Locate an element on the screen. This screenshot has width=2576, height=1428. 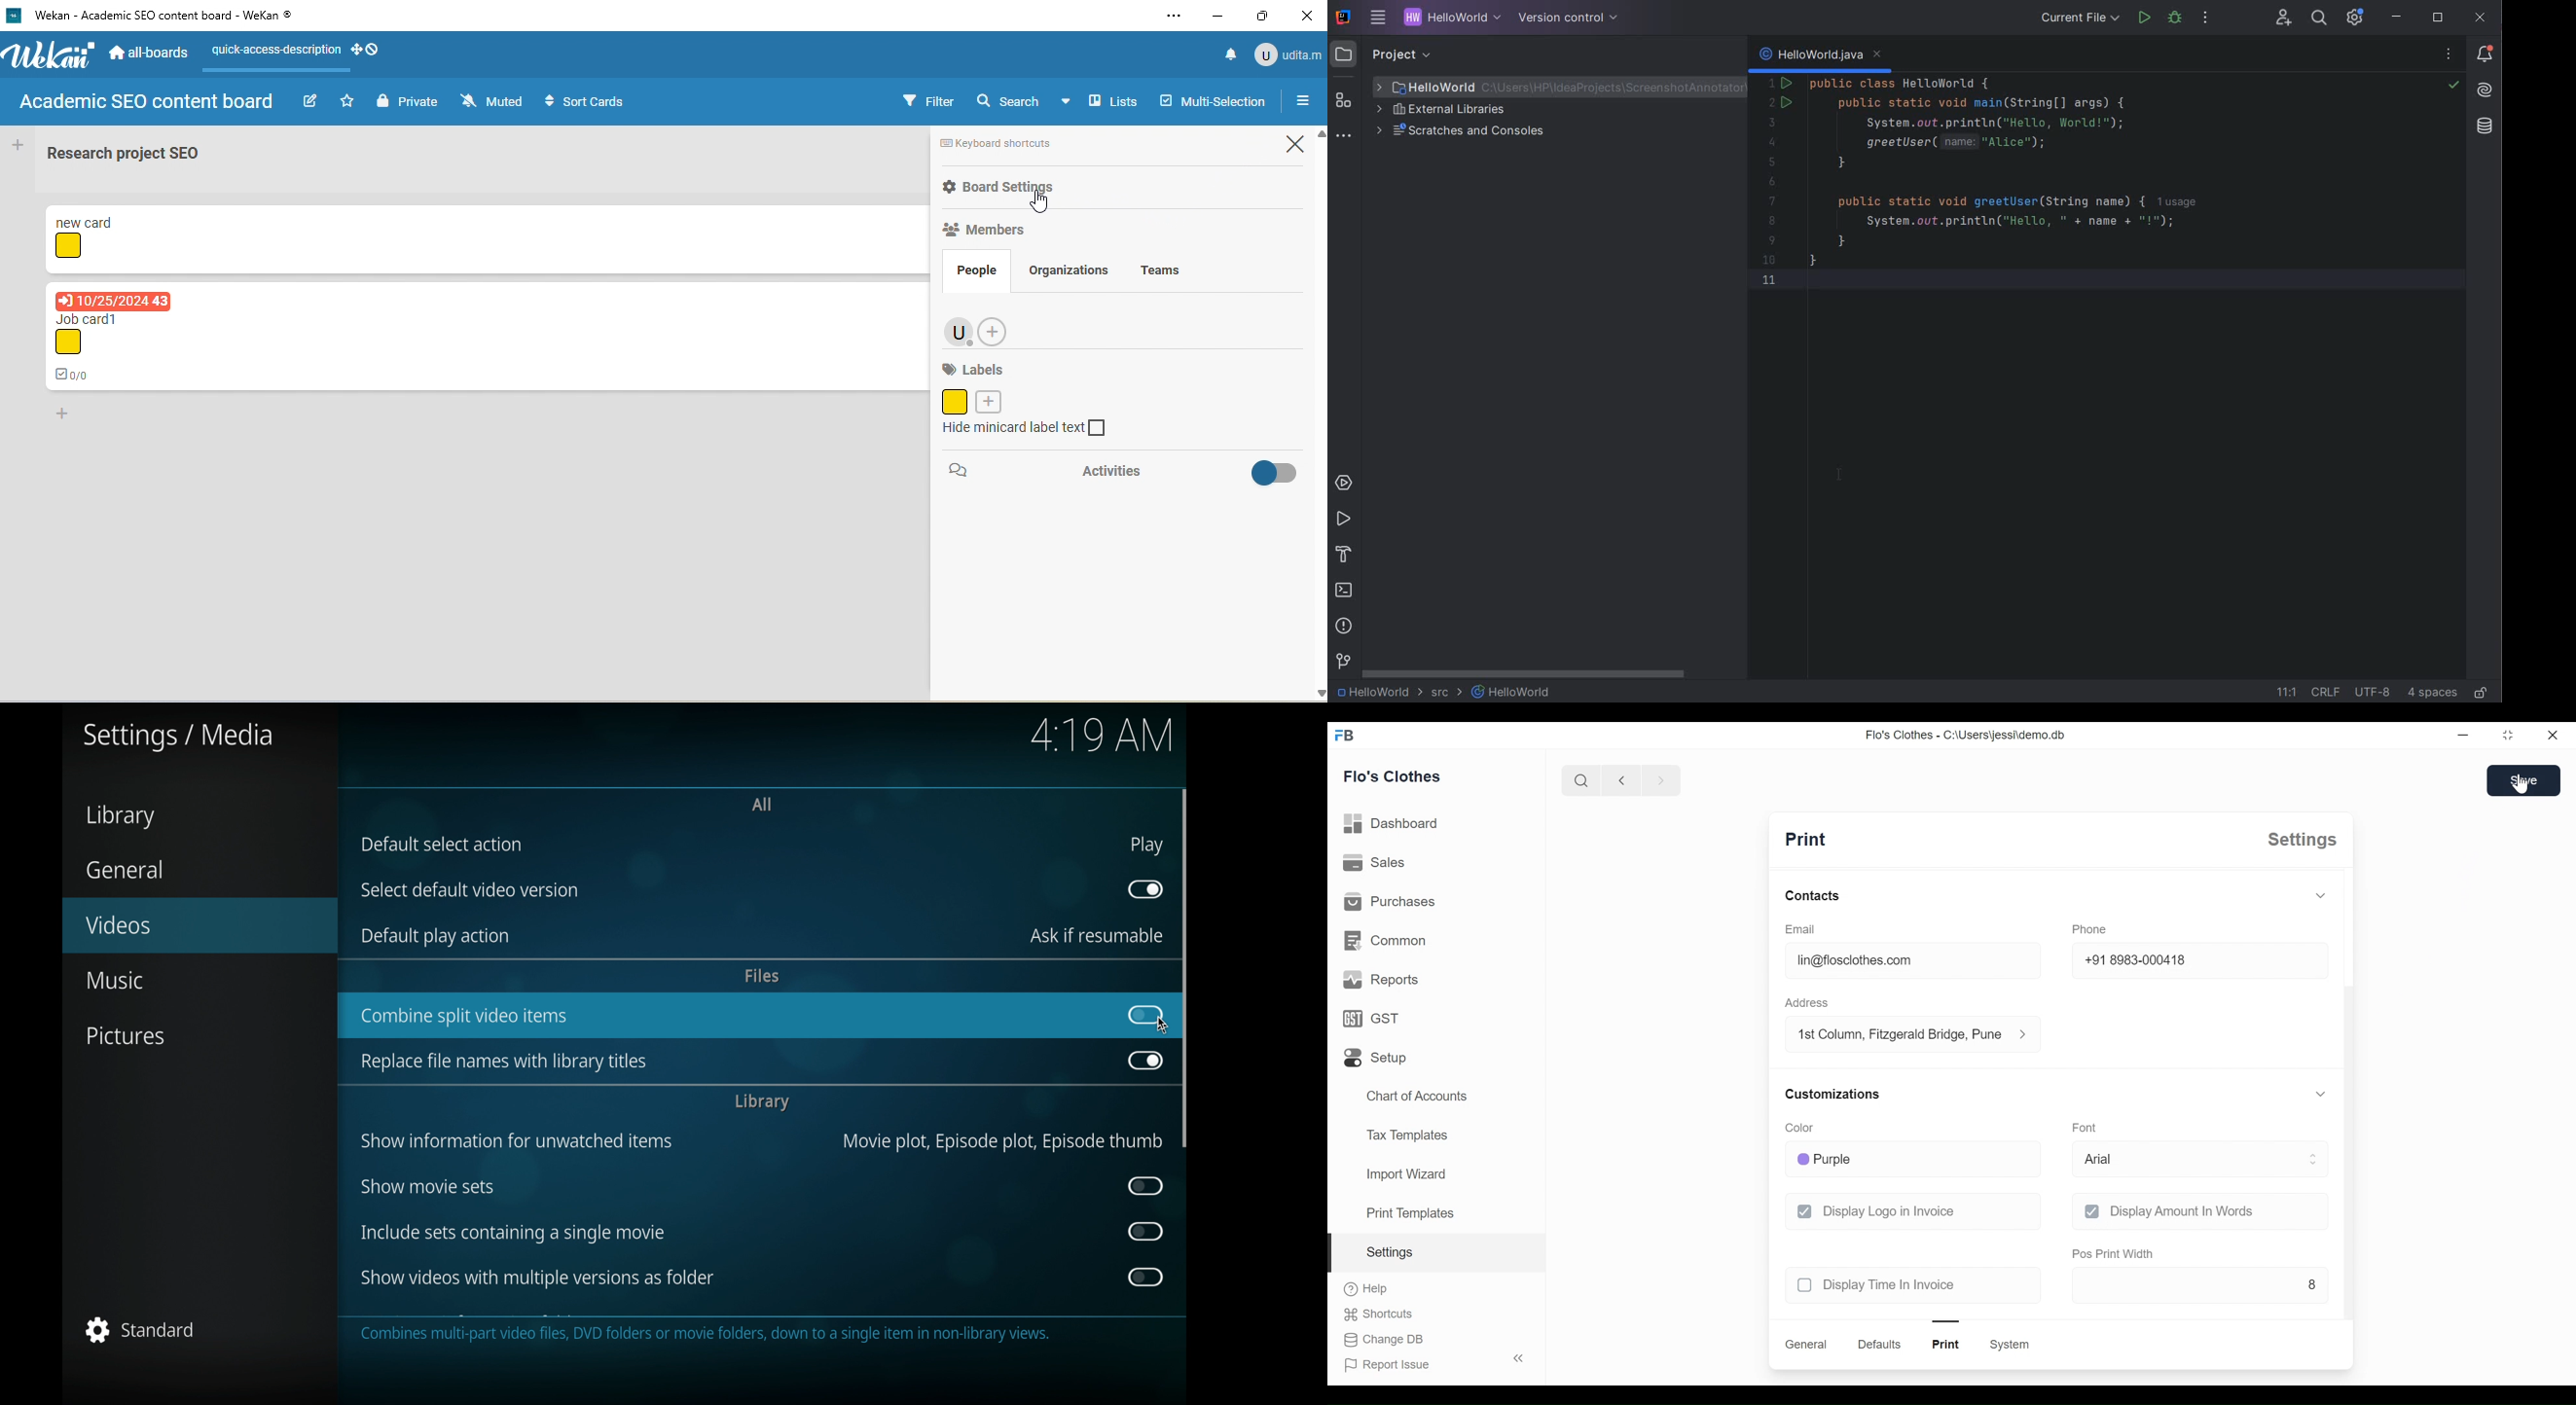
include sets is located at coordinates (514, 1233).